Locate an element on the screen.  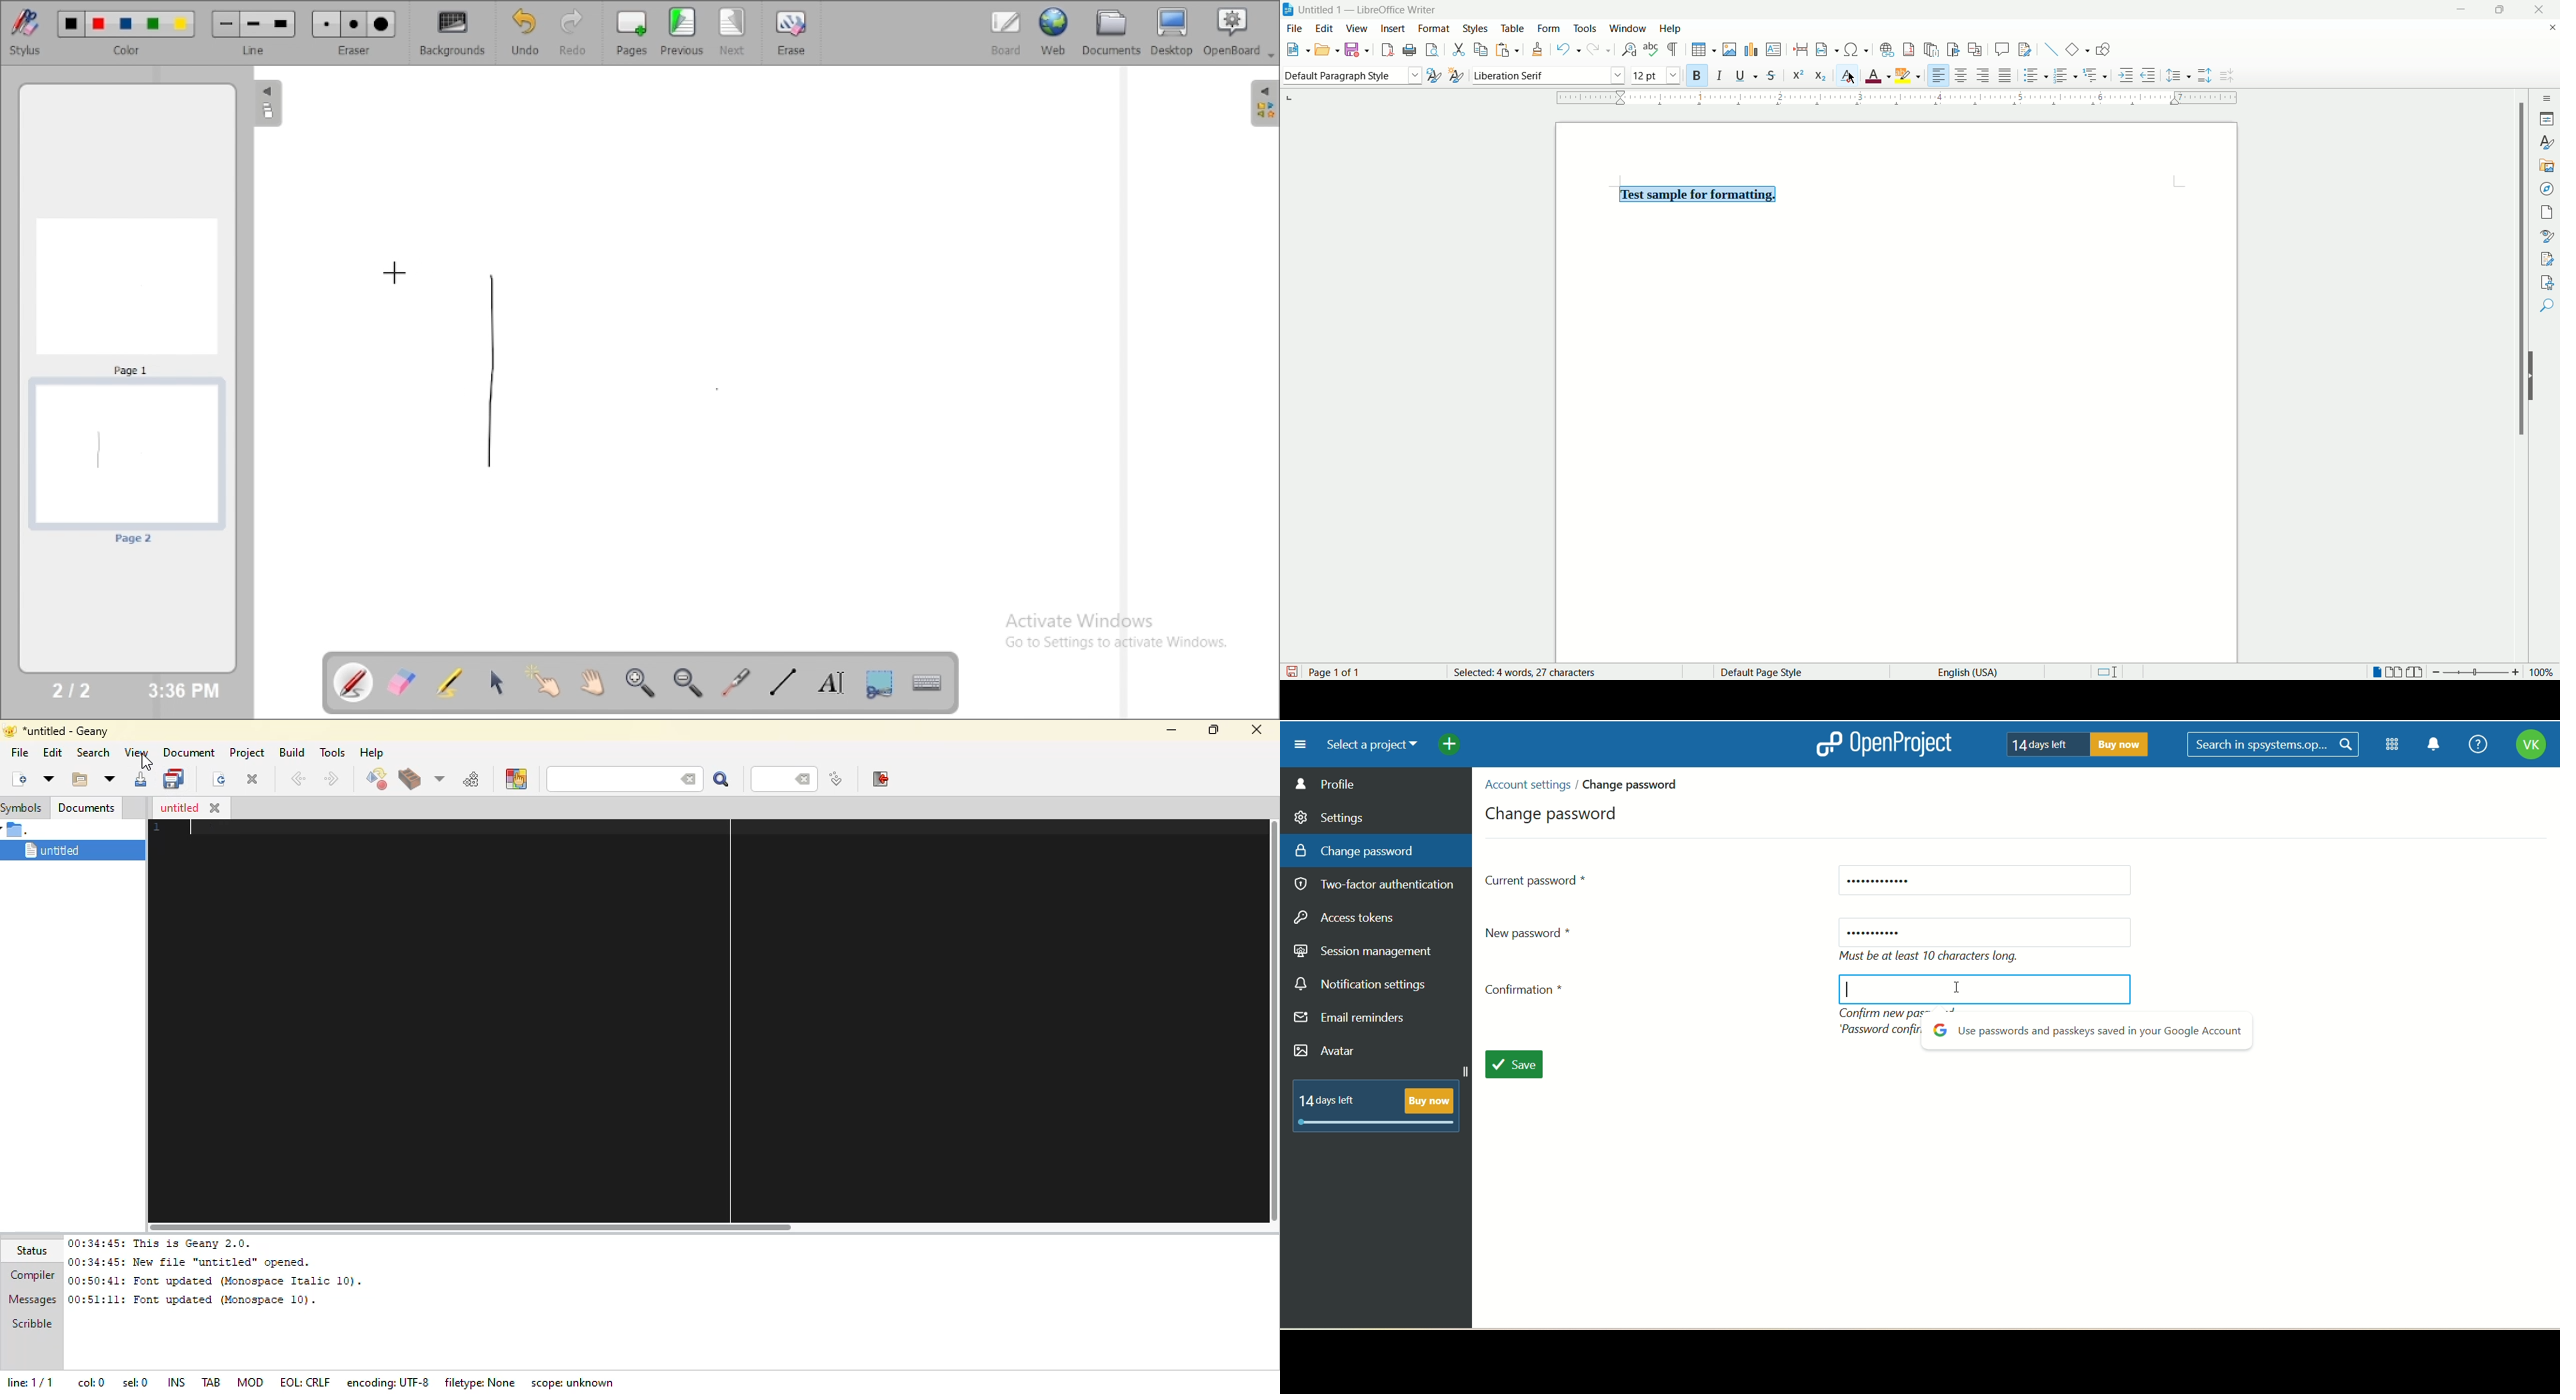
italics is located at coordinates (1720, 76).